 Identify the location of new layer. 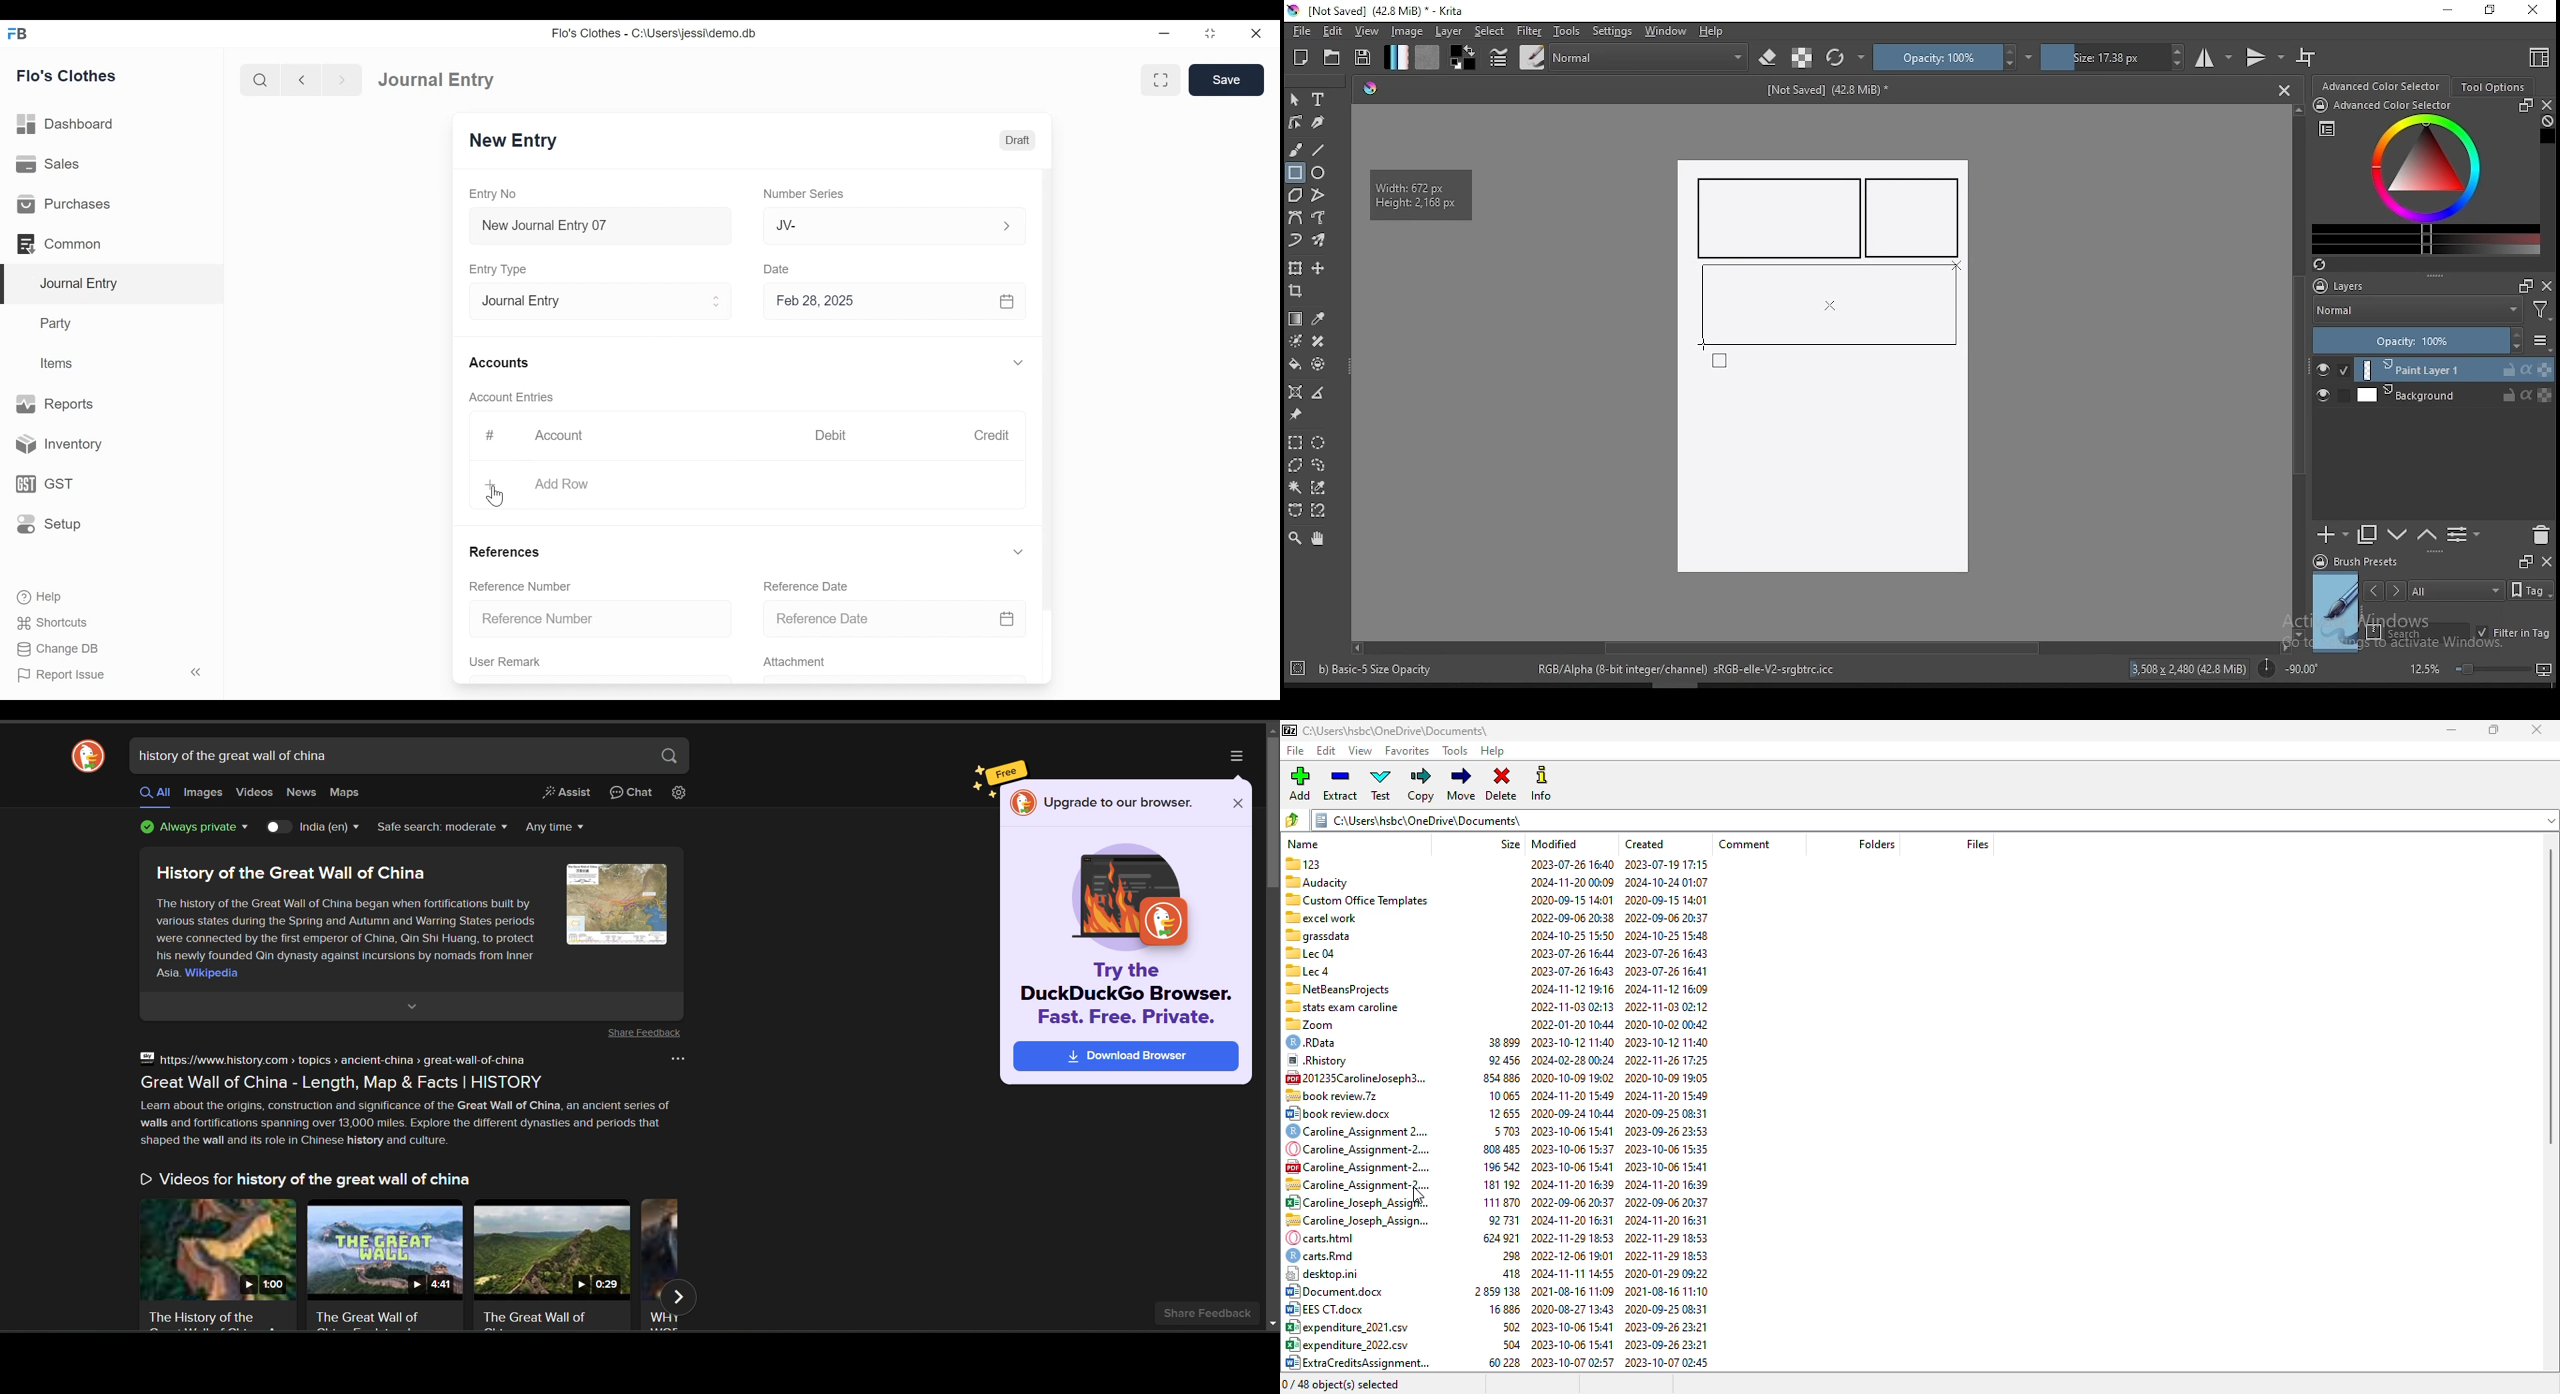
(2333, 534).